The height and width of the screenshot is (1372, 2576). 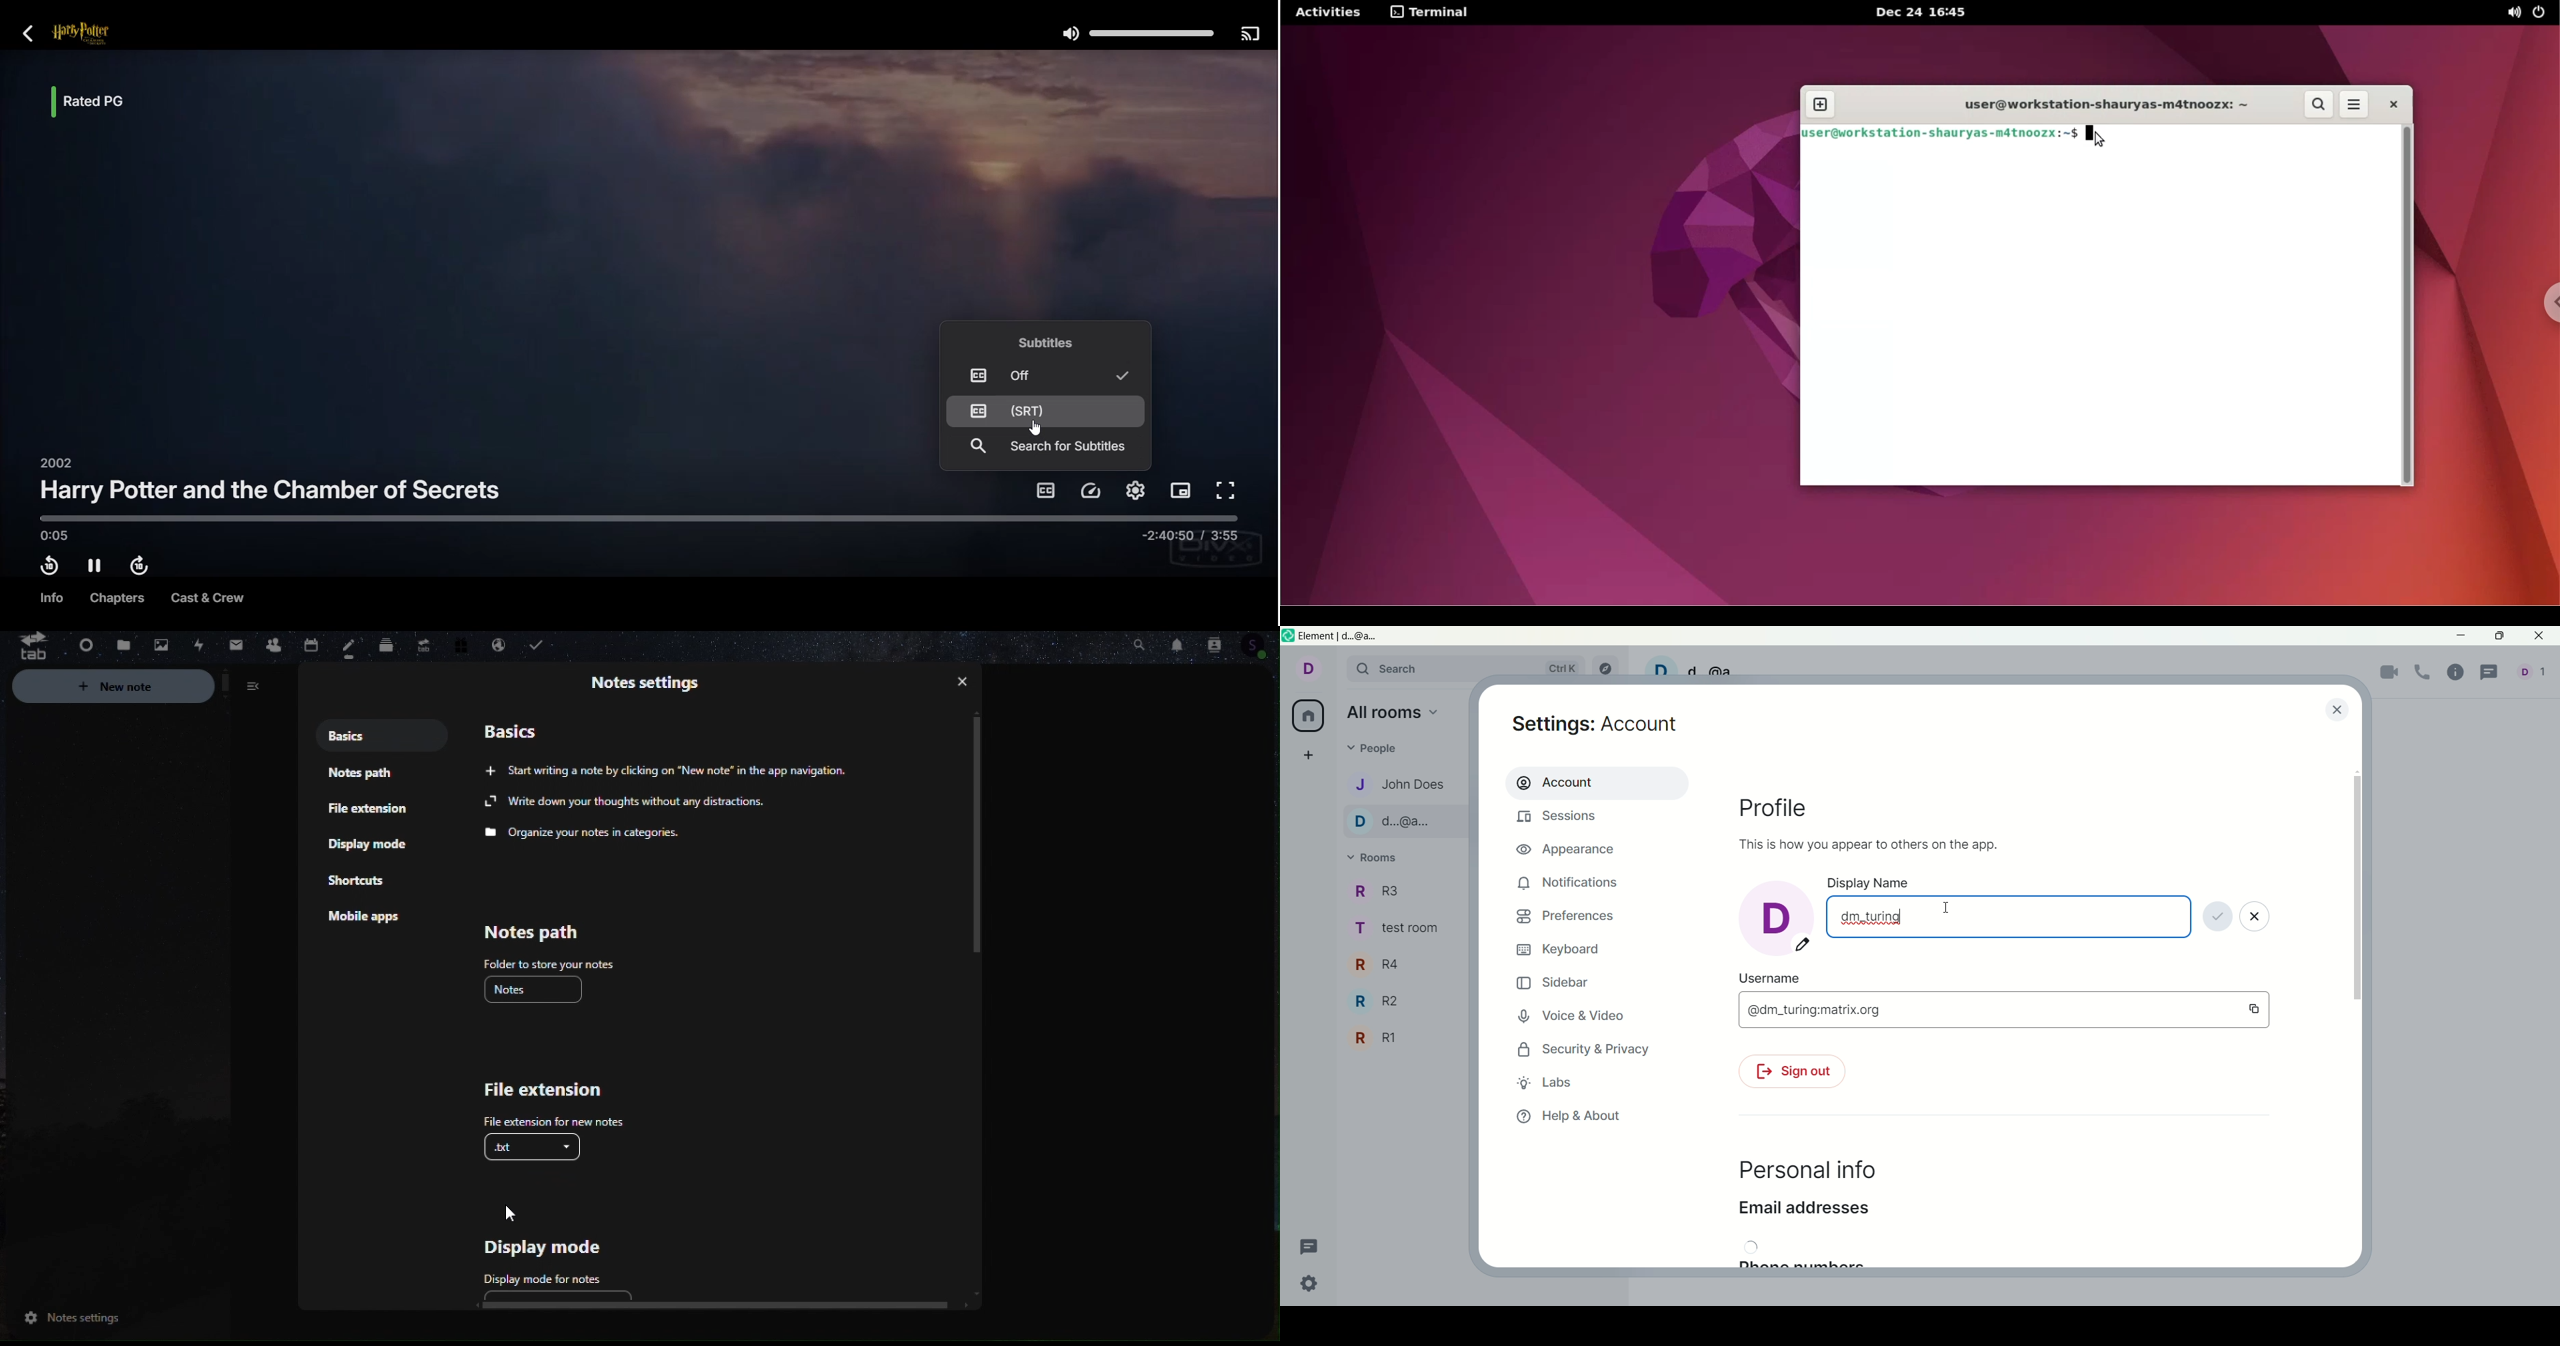 I want to click on deck, so click(x=387, y=642).